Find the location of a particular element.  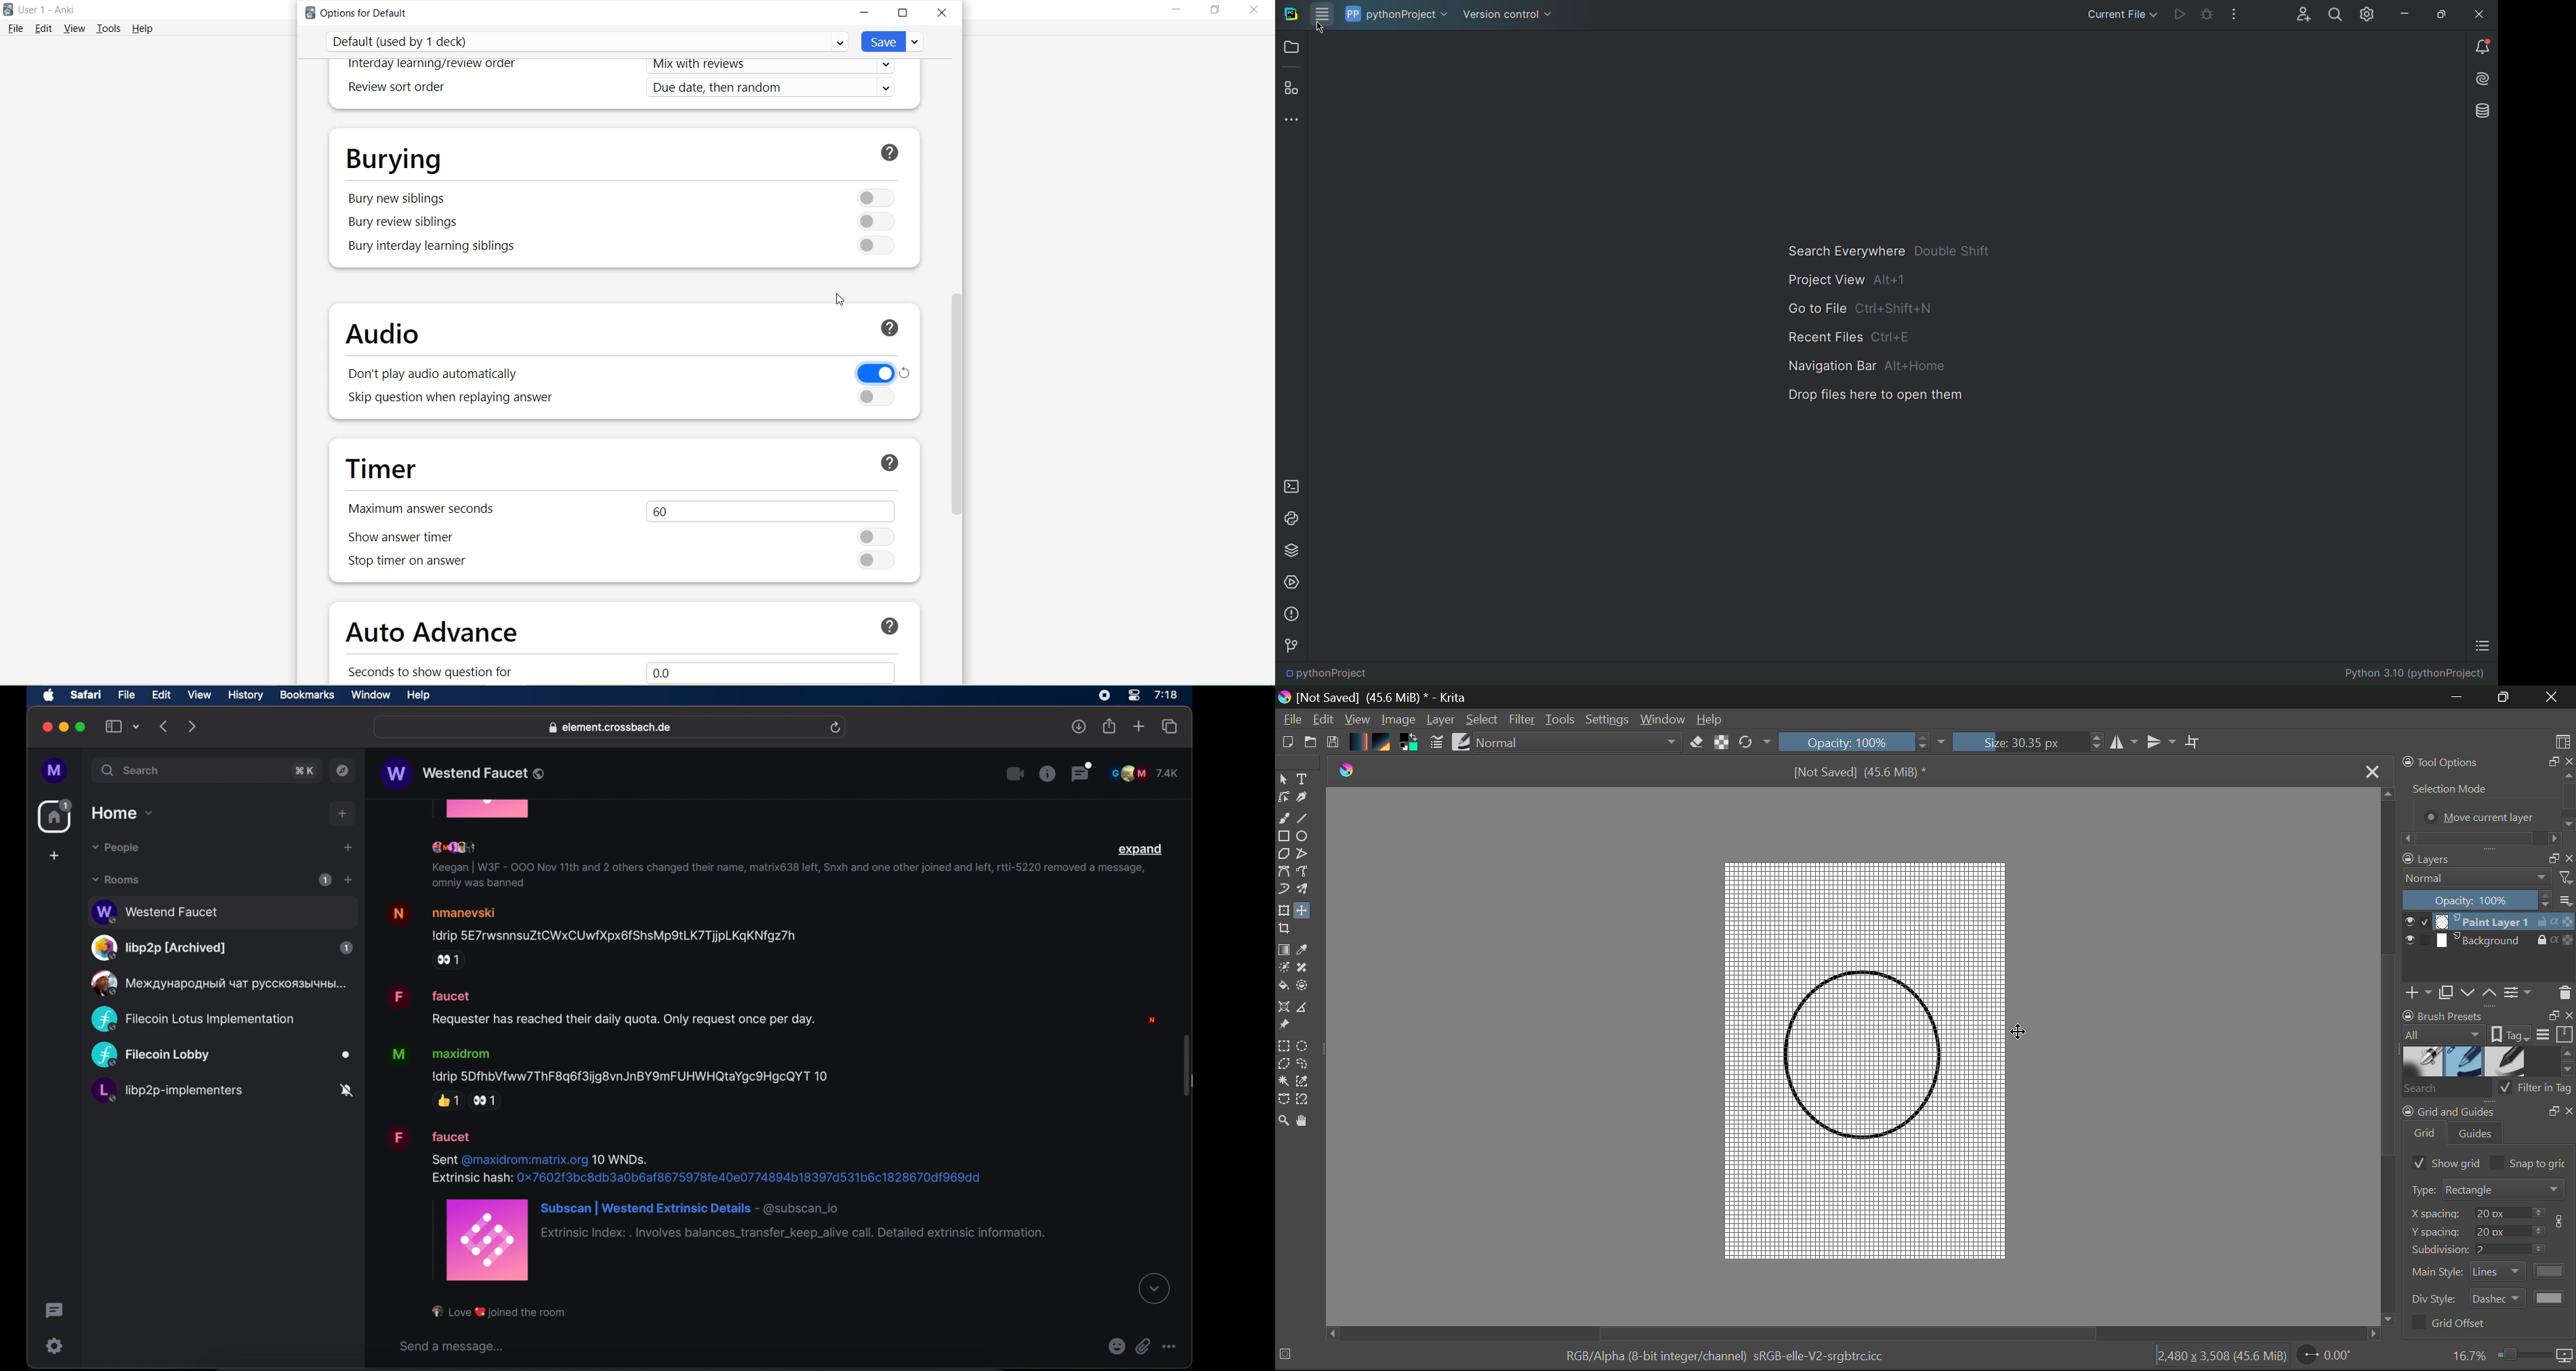

What's this? is located at coordinates (884, 624).